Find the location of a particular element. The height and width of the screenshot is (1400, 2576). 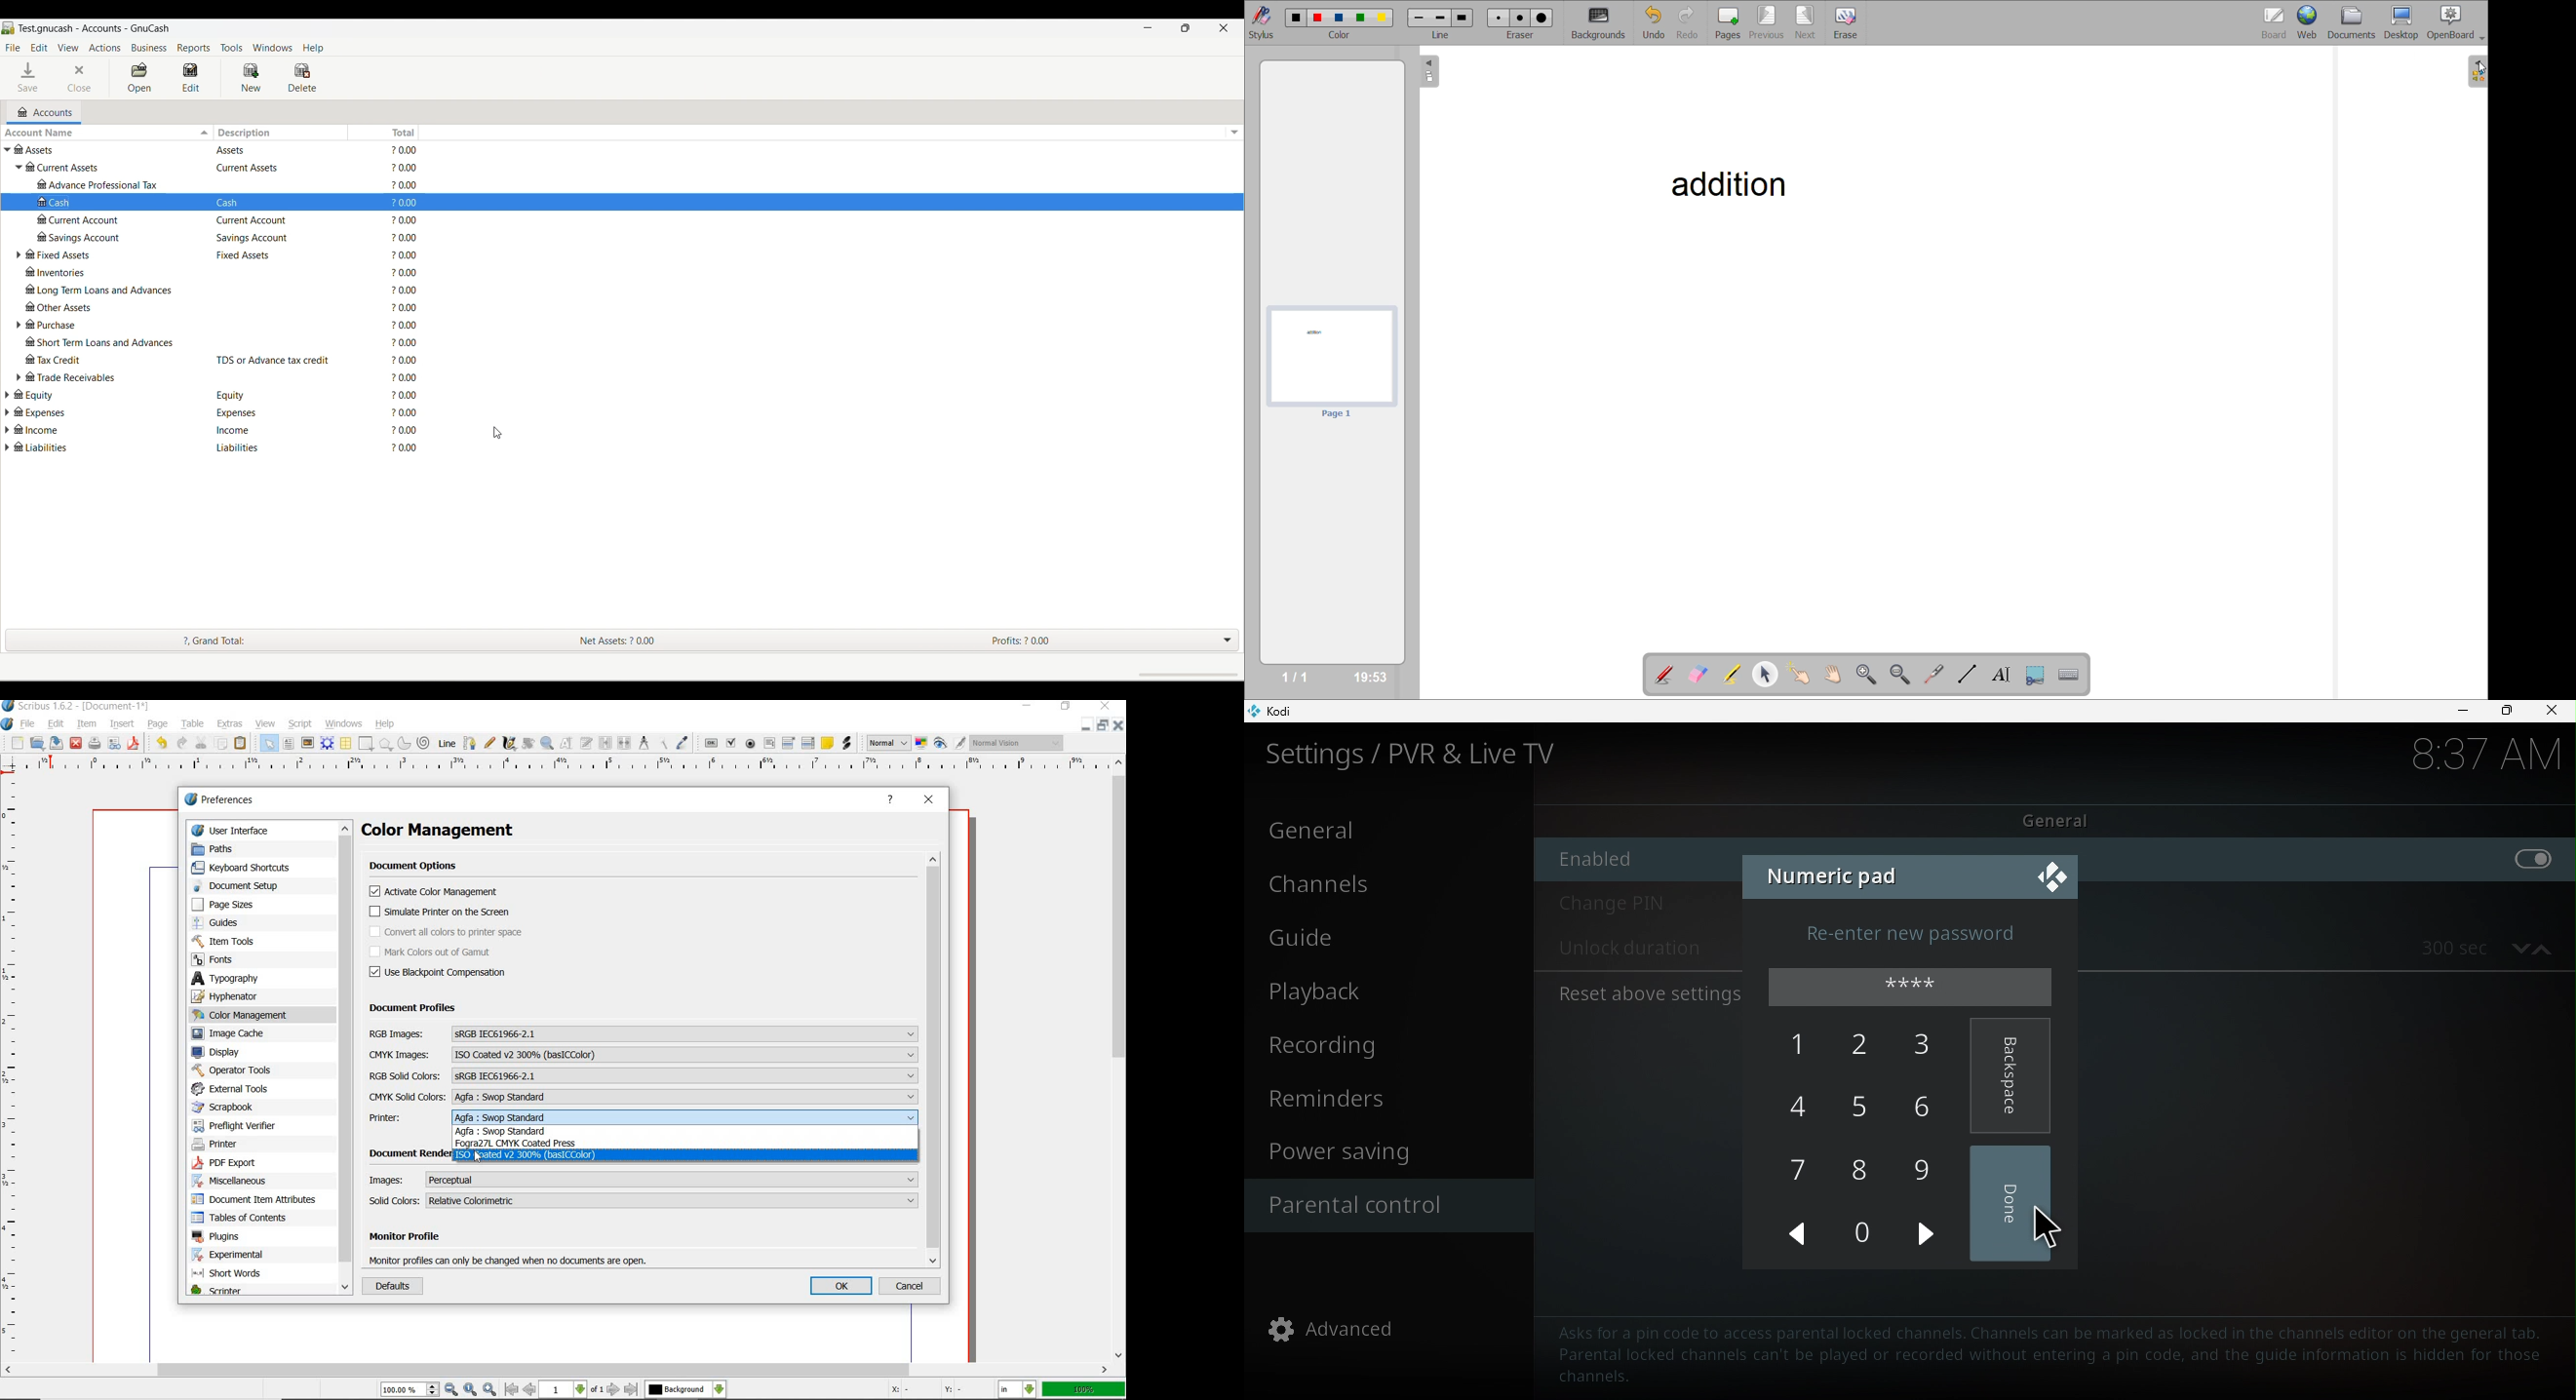

pdf list box is located at coordinates (807, 743).